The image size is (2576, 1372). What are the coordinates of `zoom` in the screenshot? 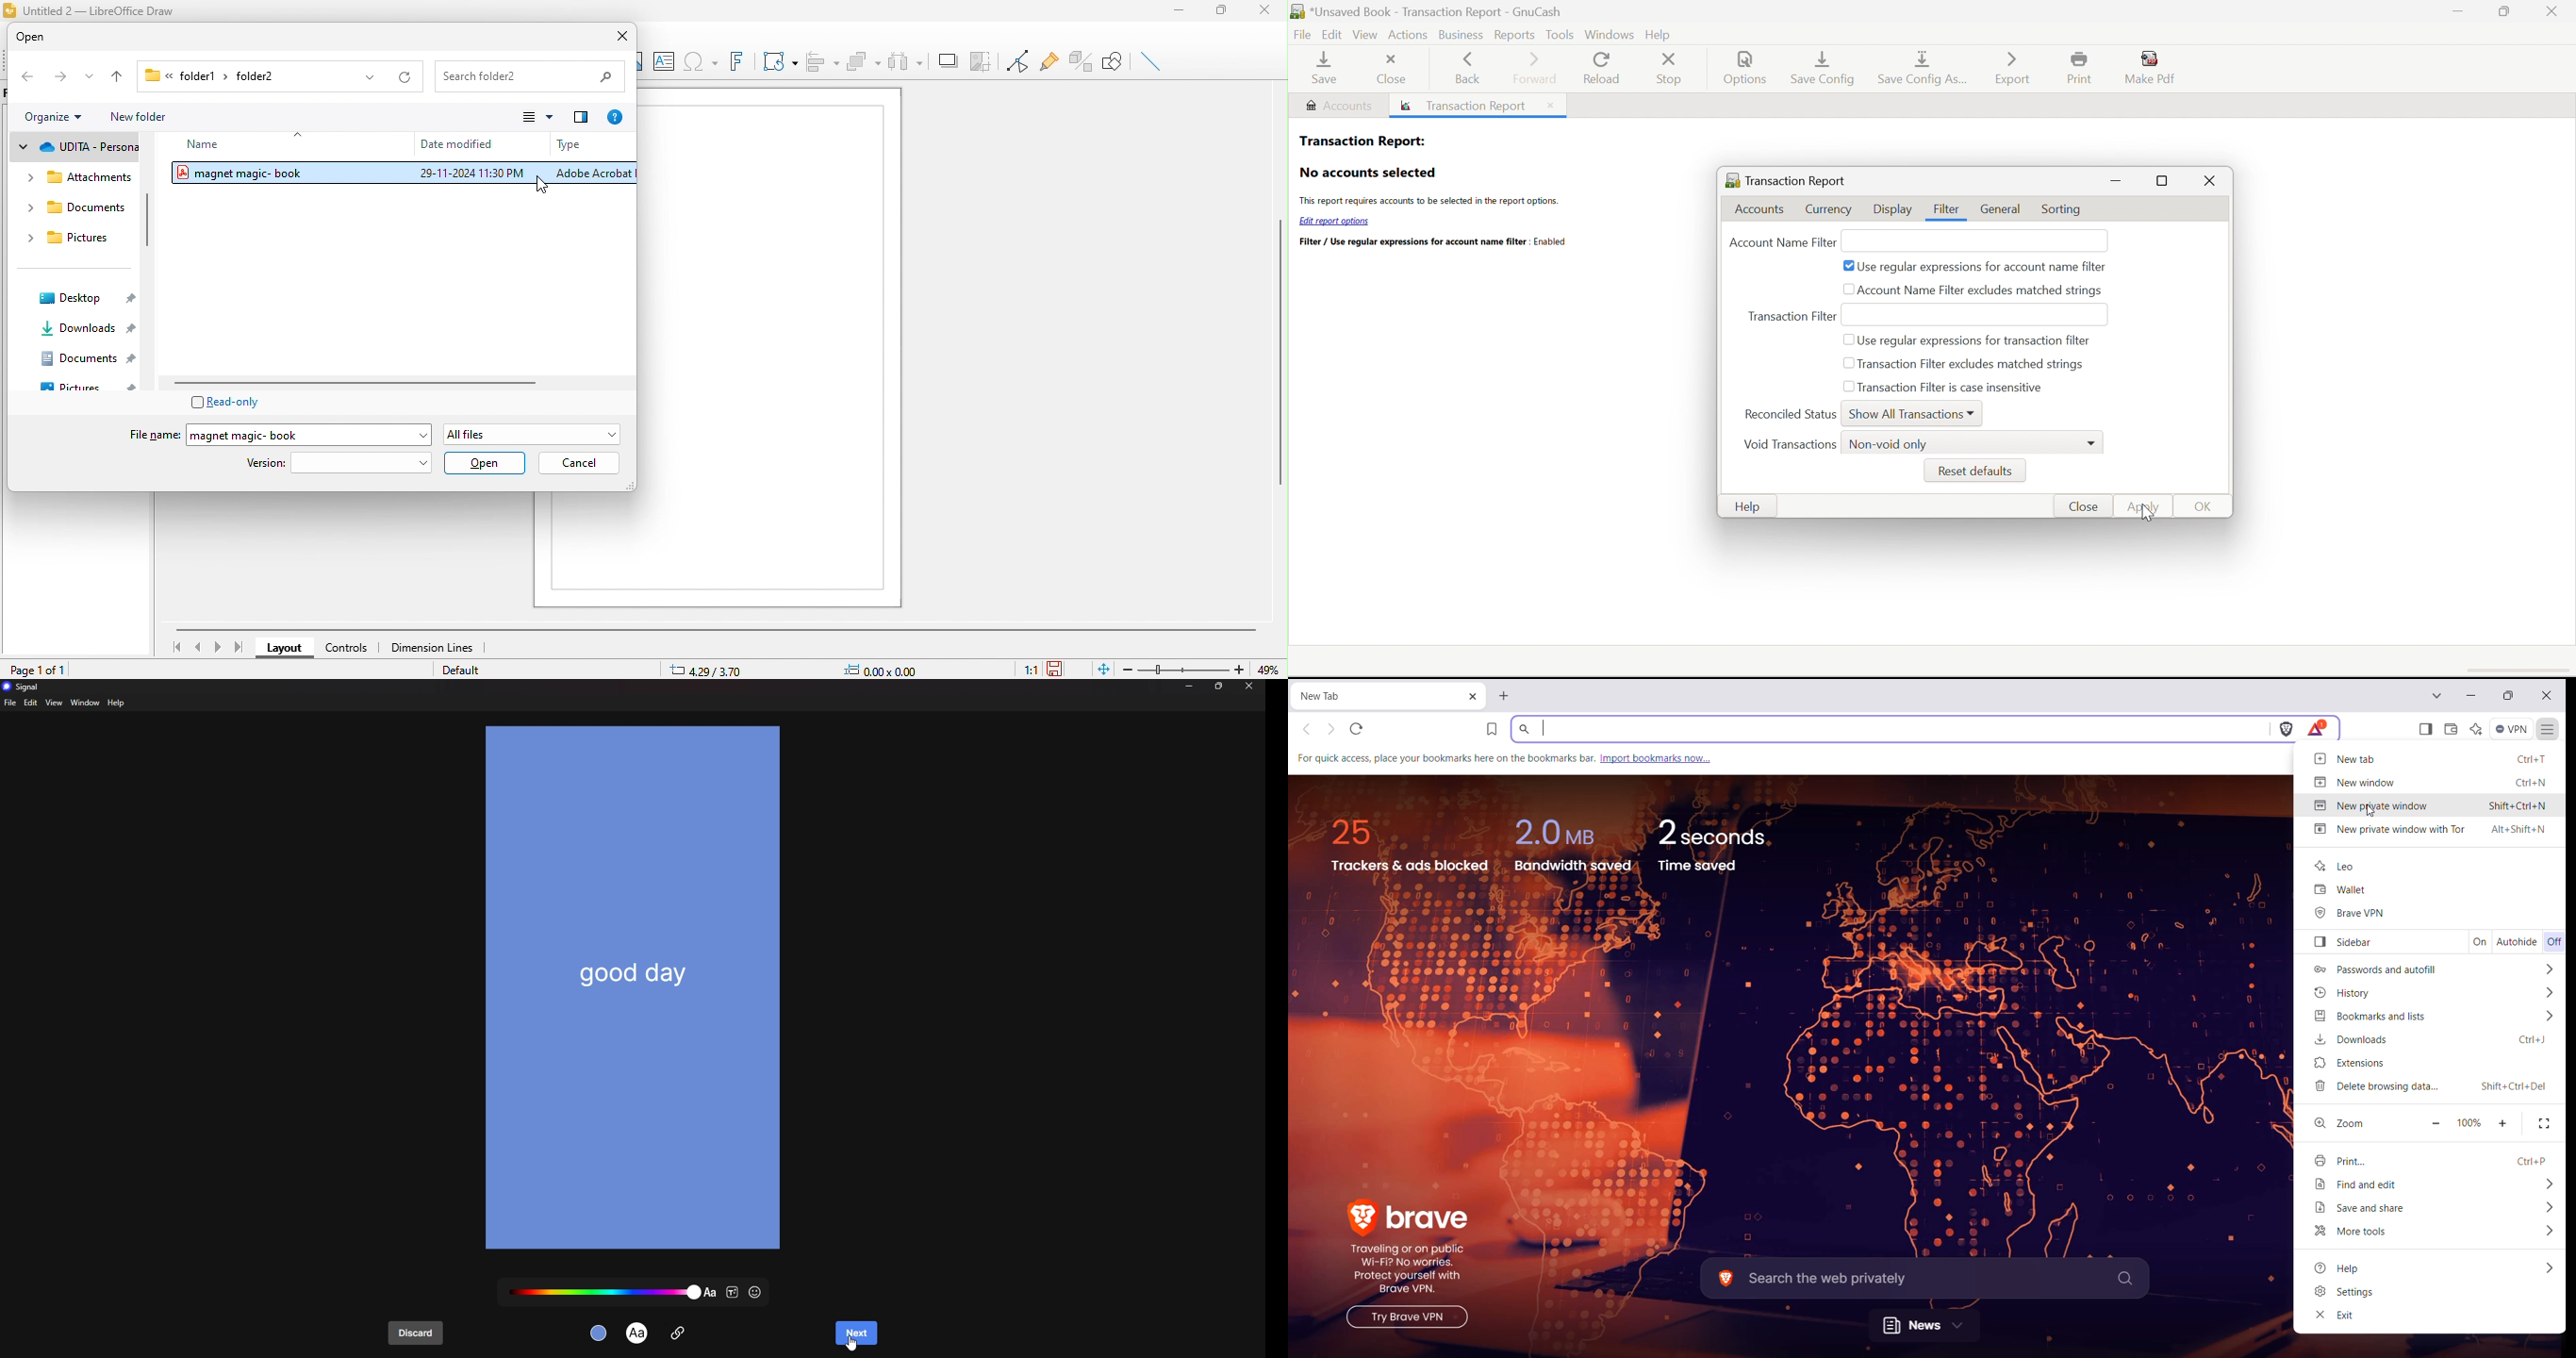 It's located at (1186, 667).